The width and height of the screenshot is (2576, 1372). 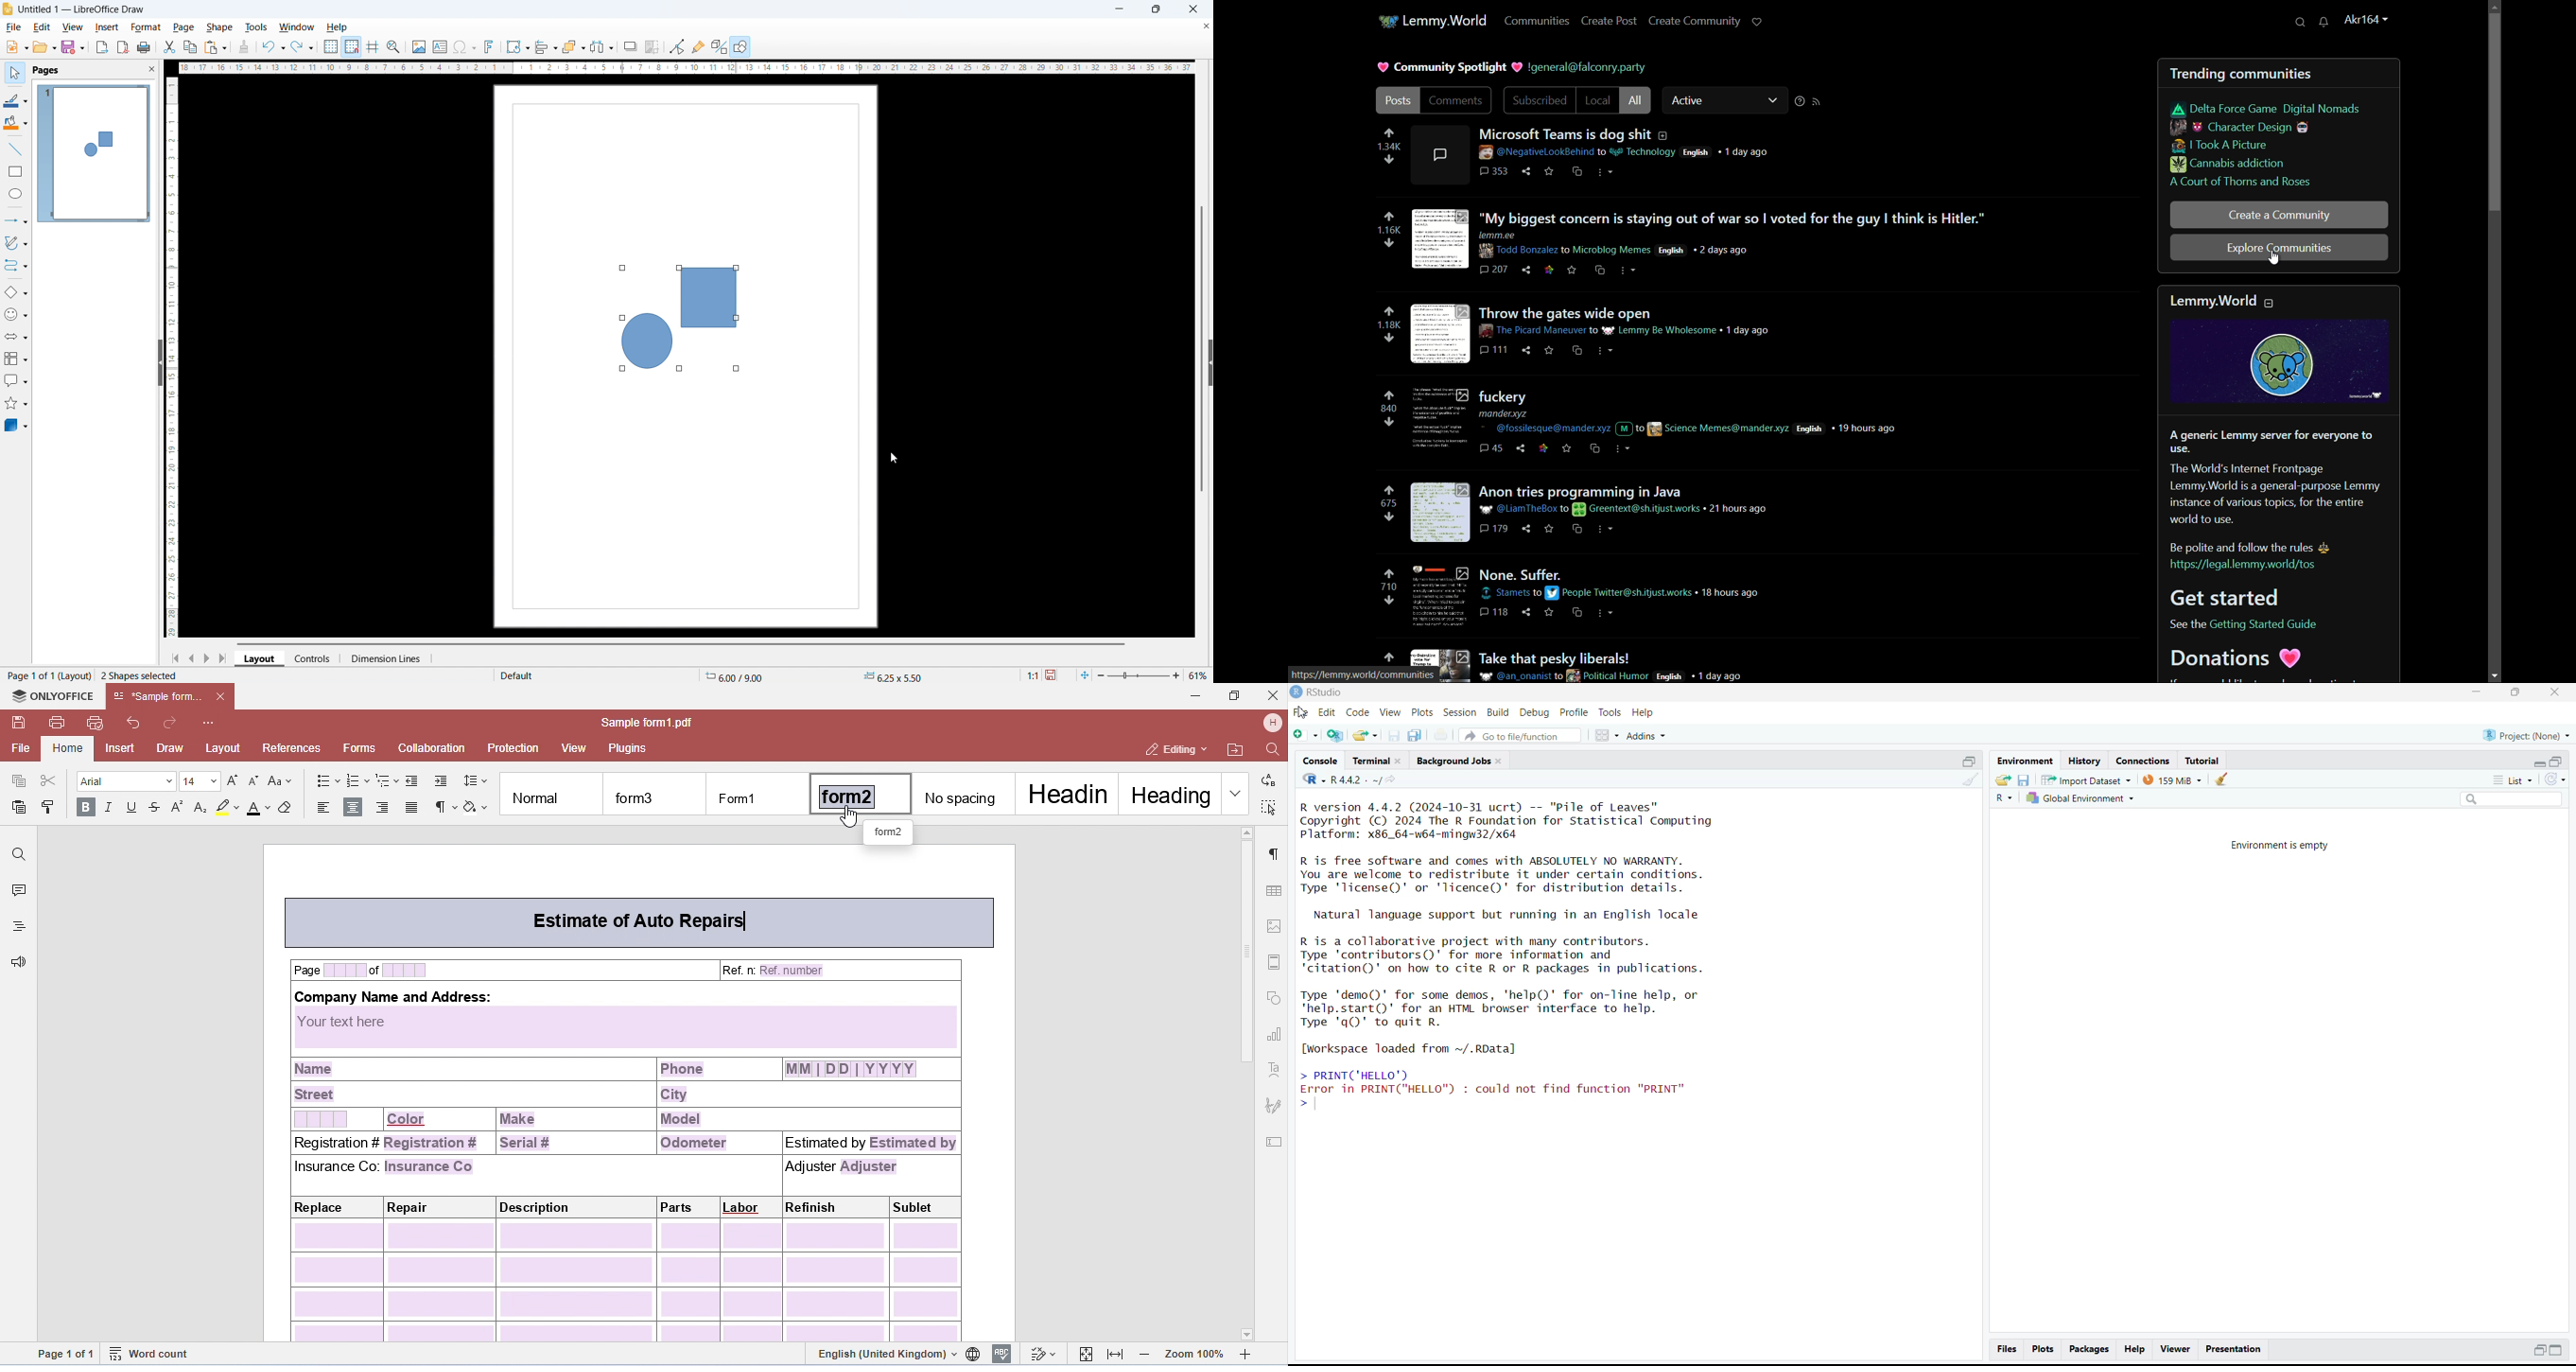 What do you see at coordinates (43, 27) in the screenshot?
I see `edit` at bounding box center [43, 27].